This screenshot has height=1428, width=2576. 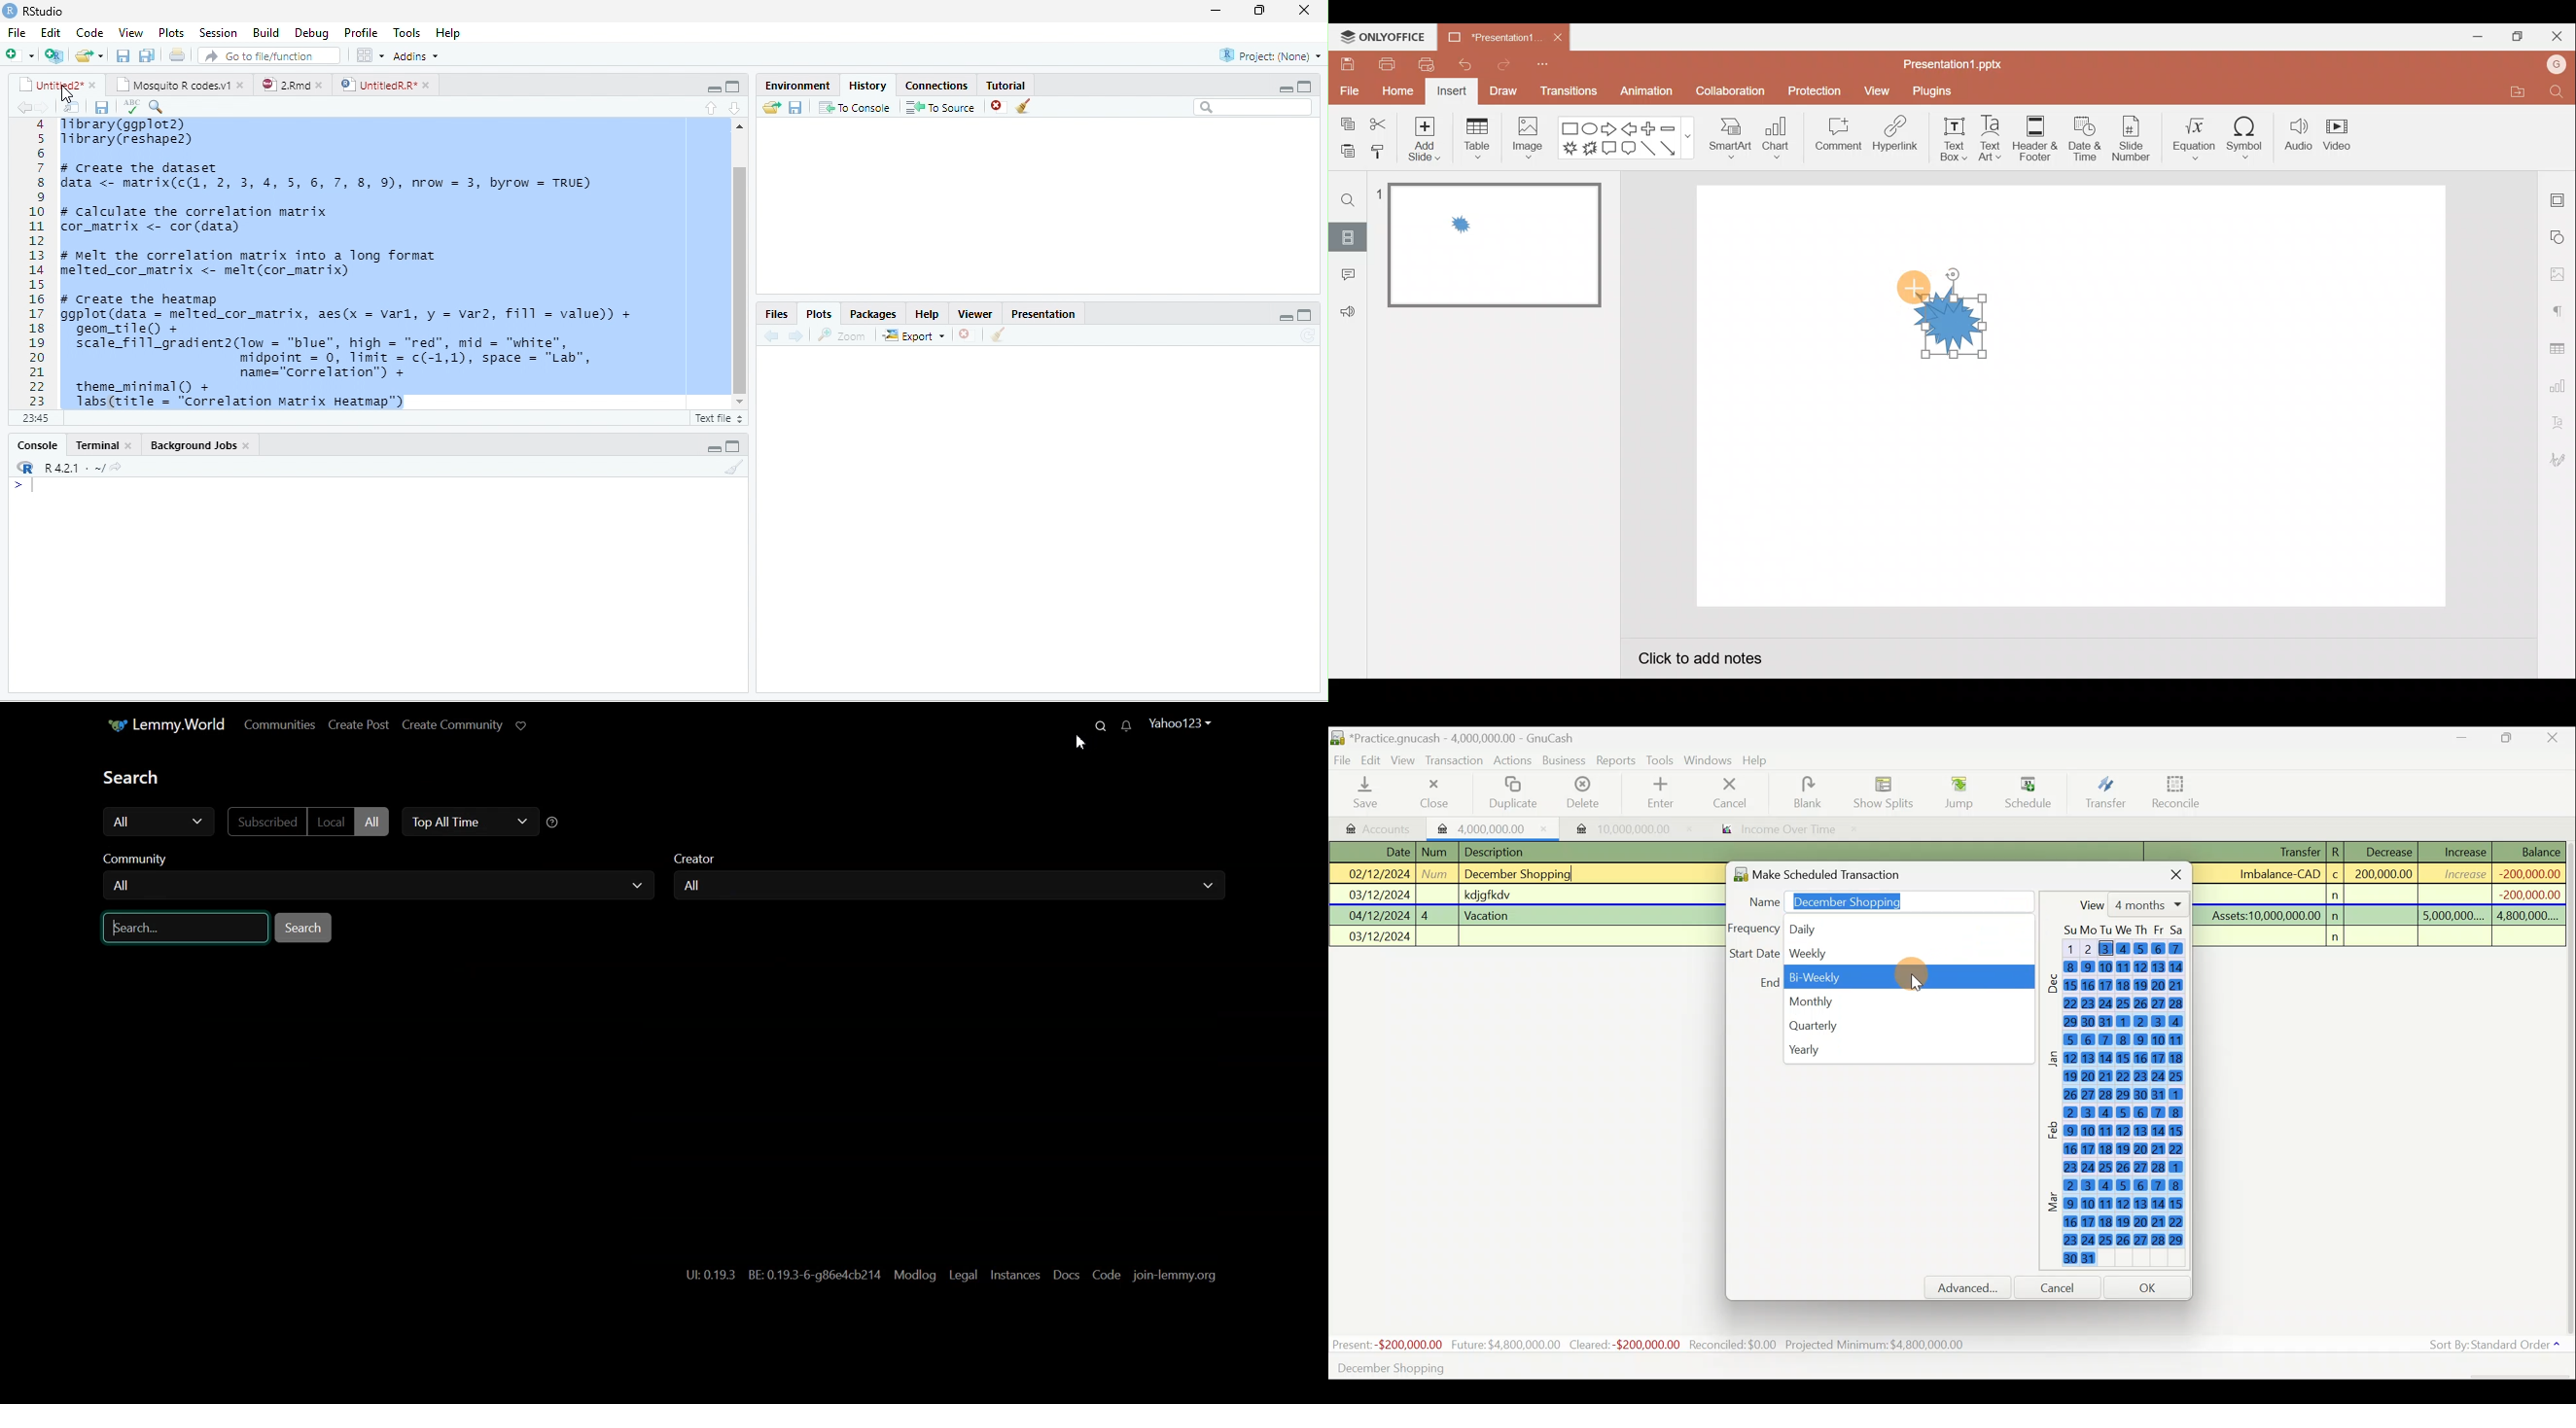 I want to click on Files Plots Packages Help Viewer Presentation =0
A zoom | Mew - [0 |, so click(x=348, y=263).